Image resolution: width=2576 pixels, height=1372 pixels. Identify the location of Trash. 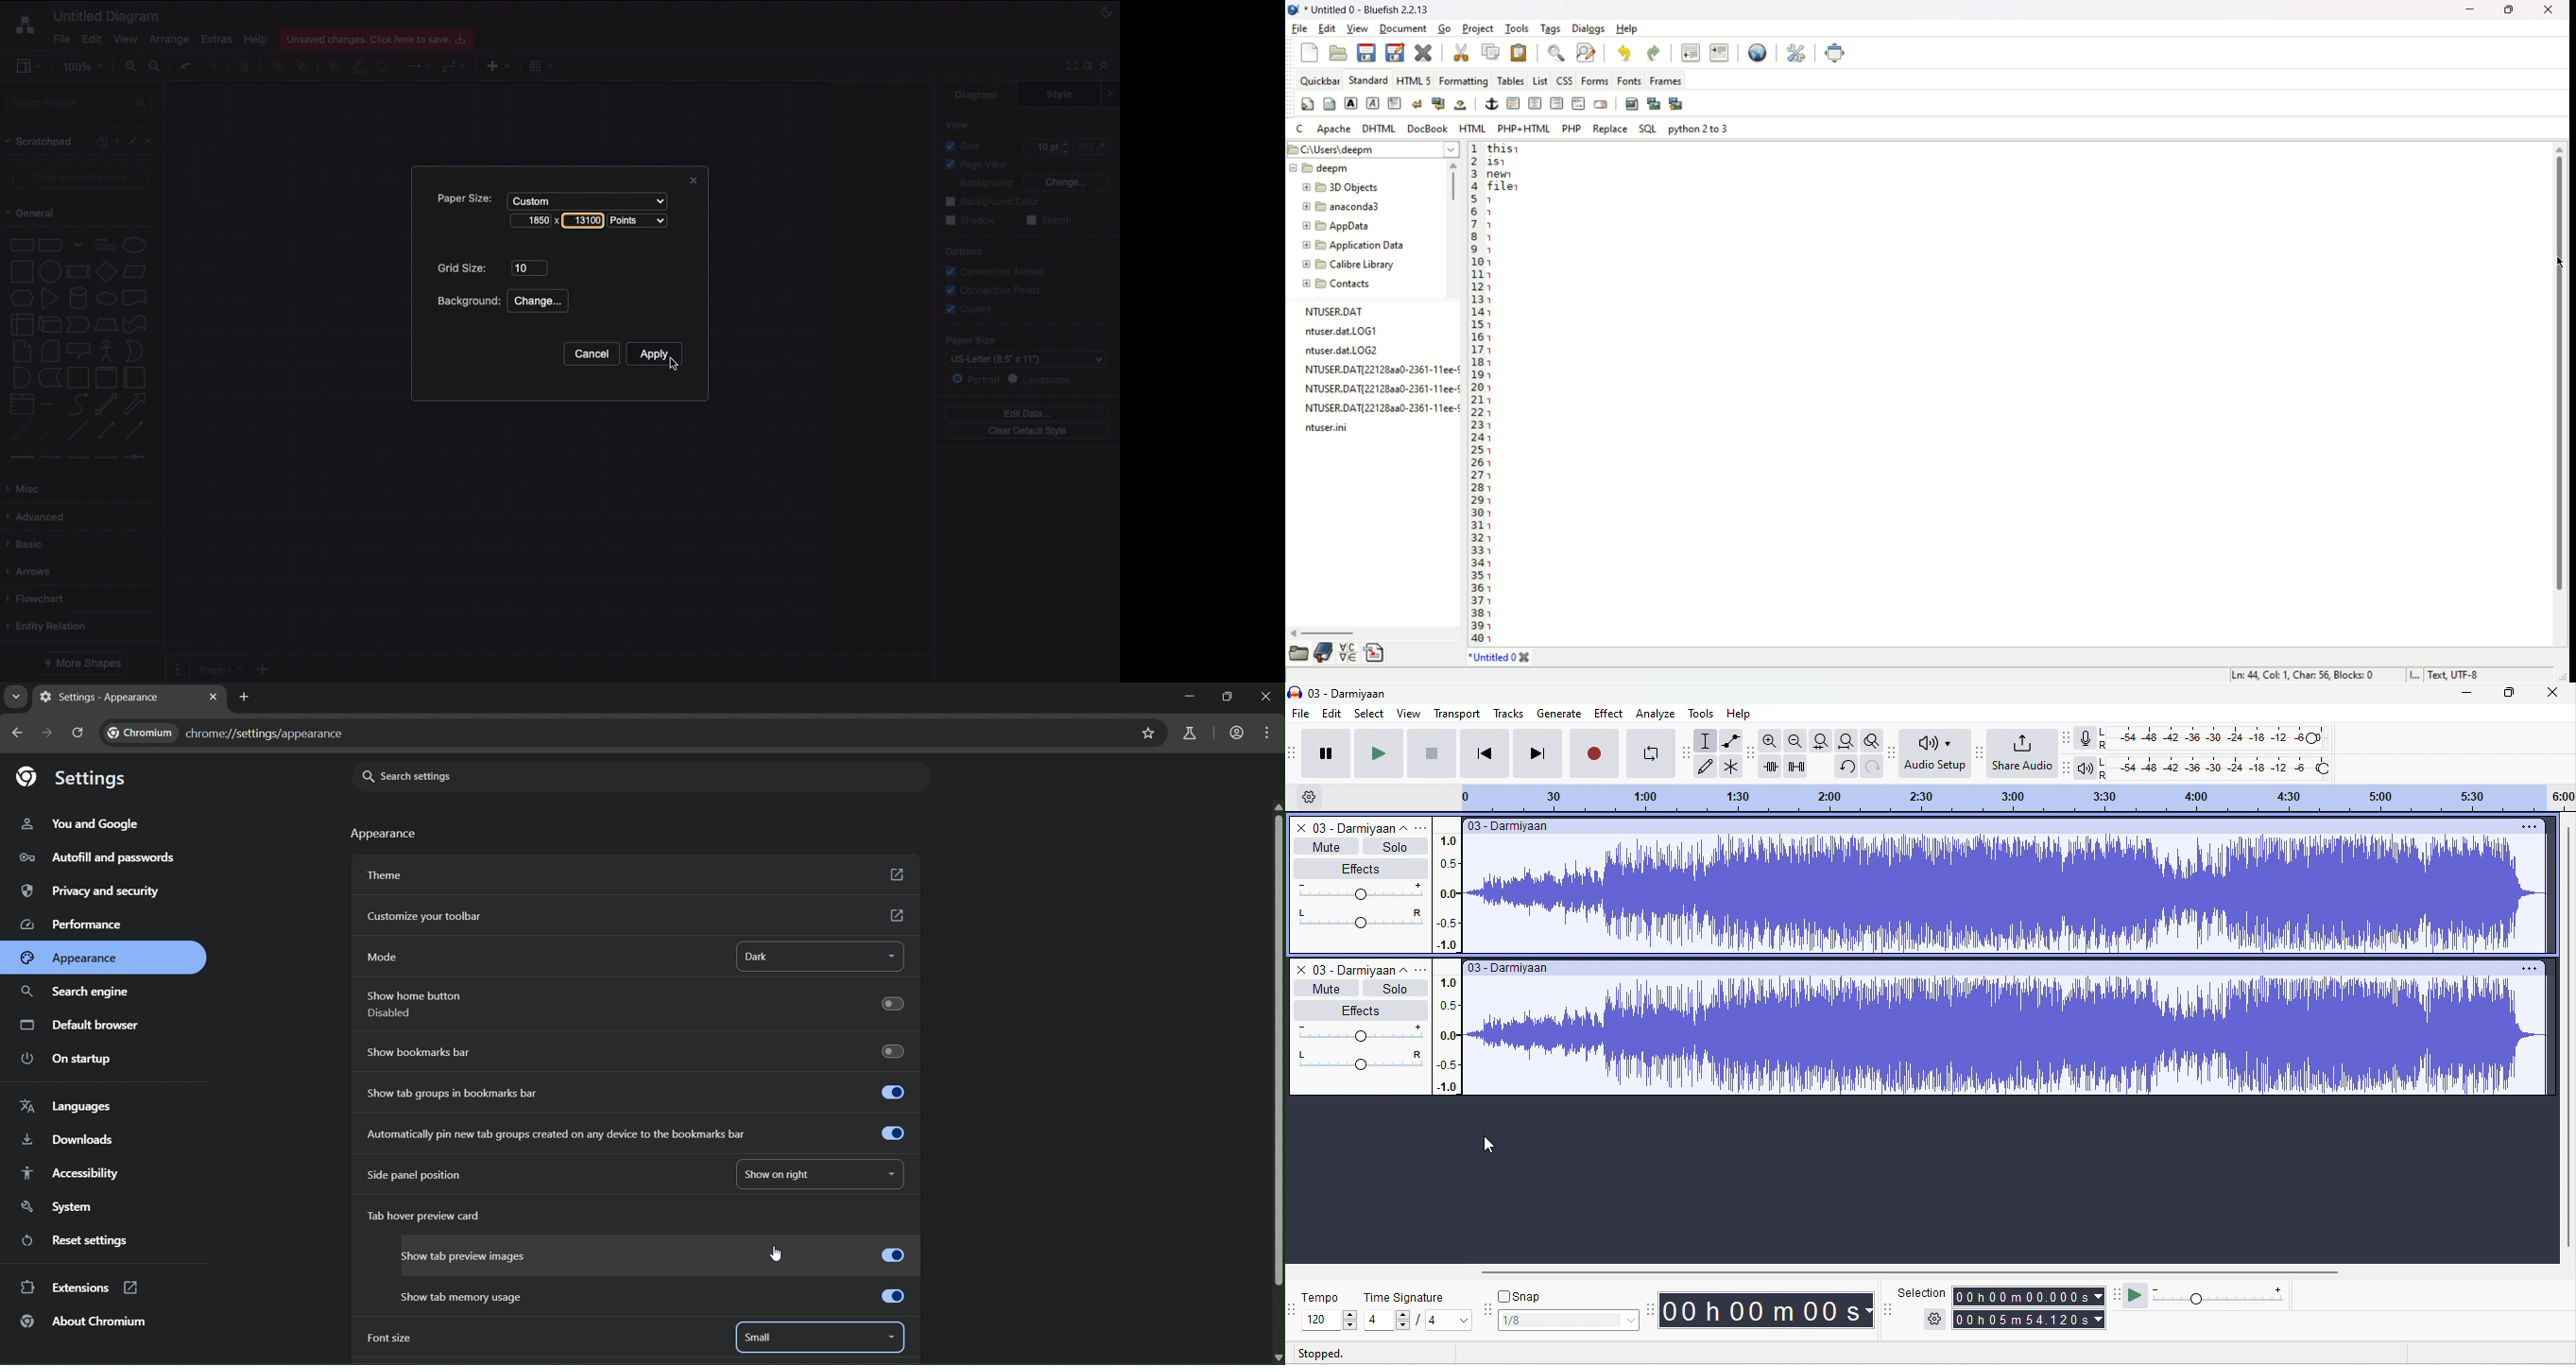
(247, 67).